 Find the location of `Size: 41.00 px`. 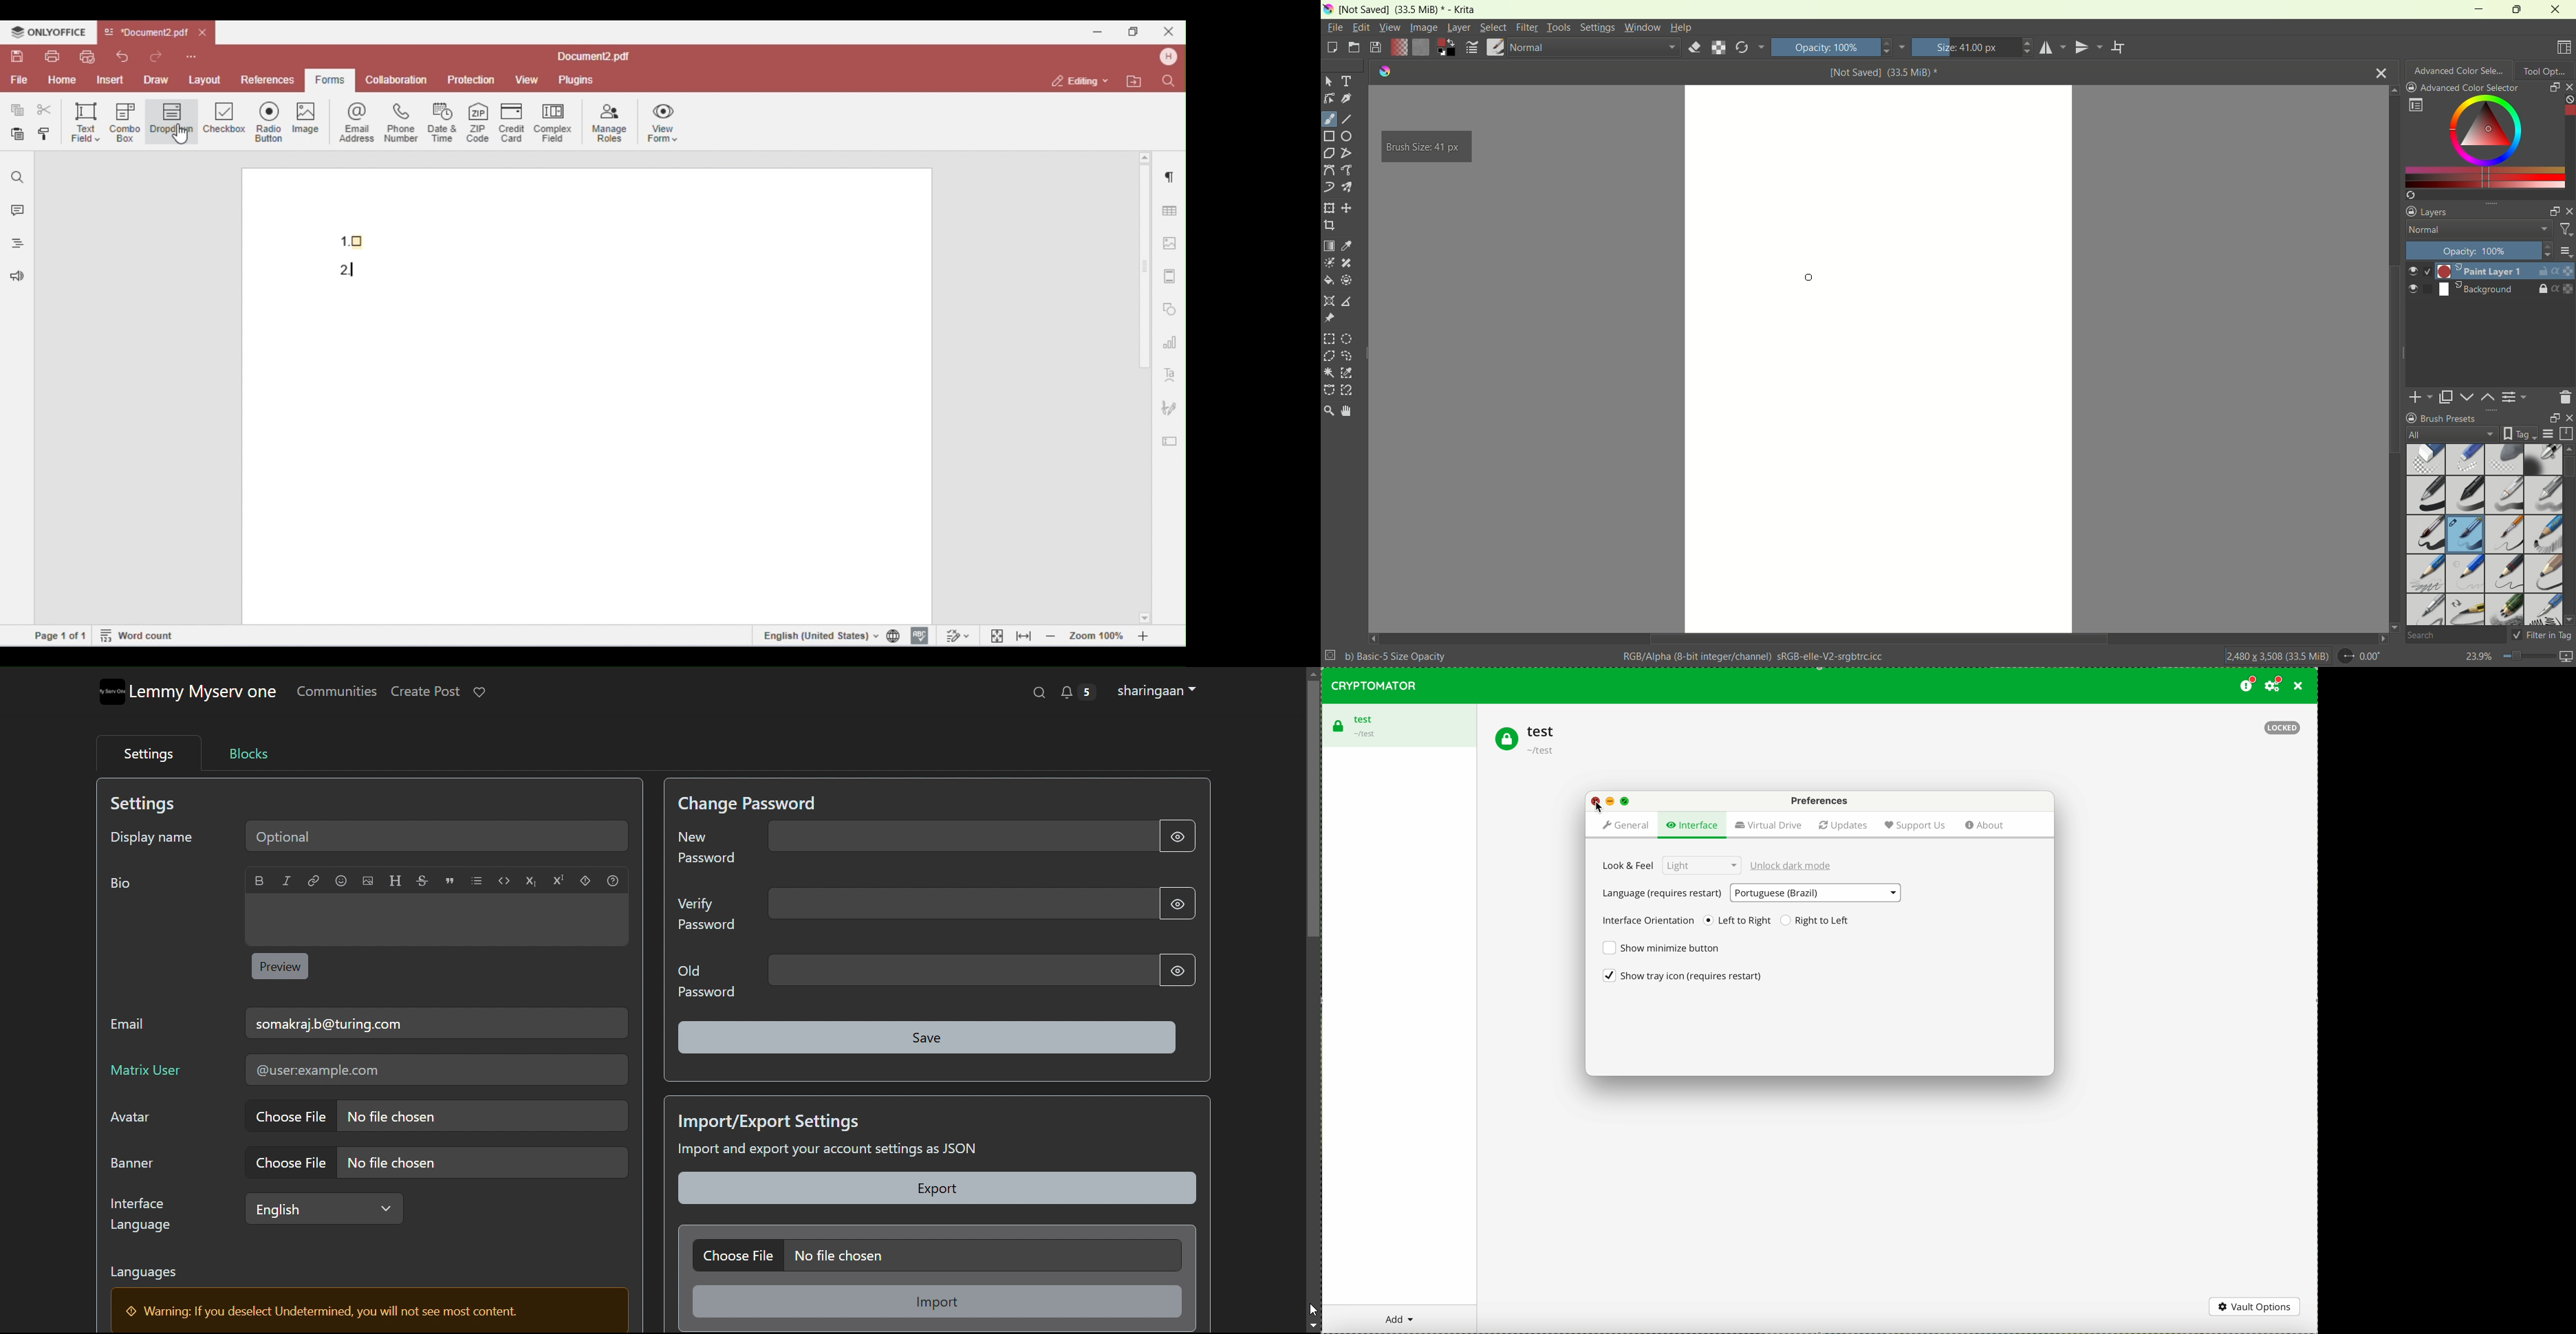

Size: 41.00 px is located at coordinates (1973, 47).